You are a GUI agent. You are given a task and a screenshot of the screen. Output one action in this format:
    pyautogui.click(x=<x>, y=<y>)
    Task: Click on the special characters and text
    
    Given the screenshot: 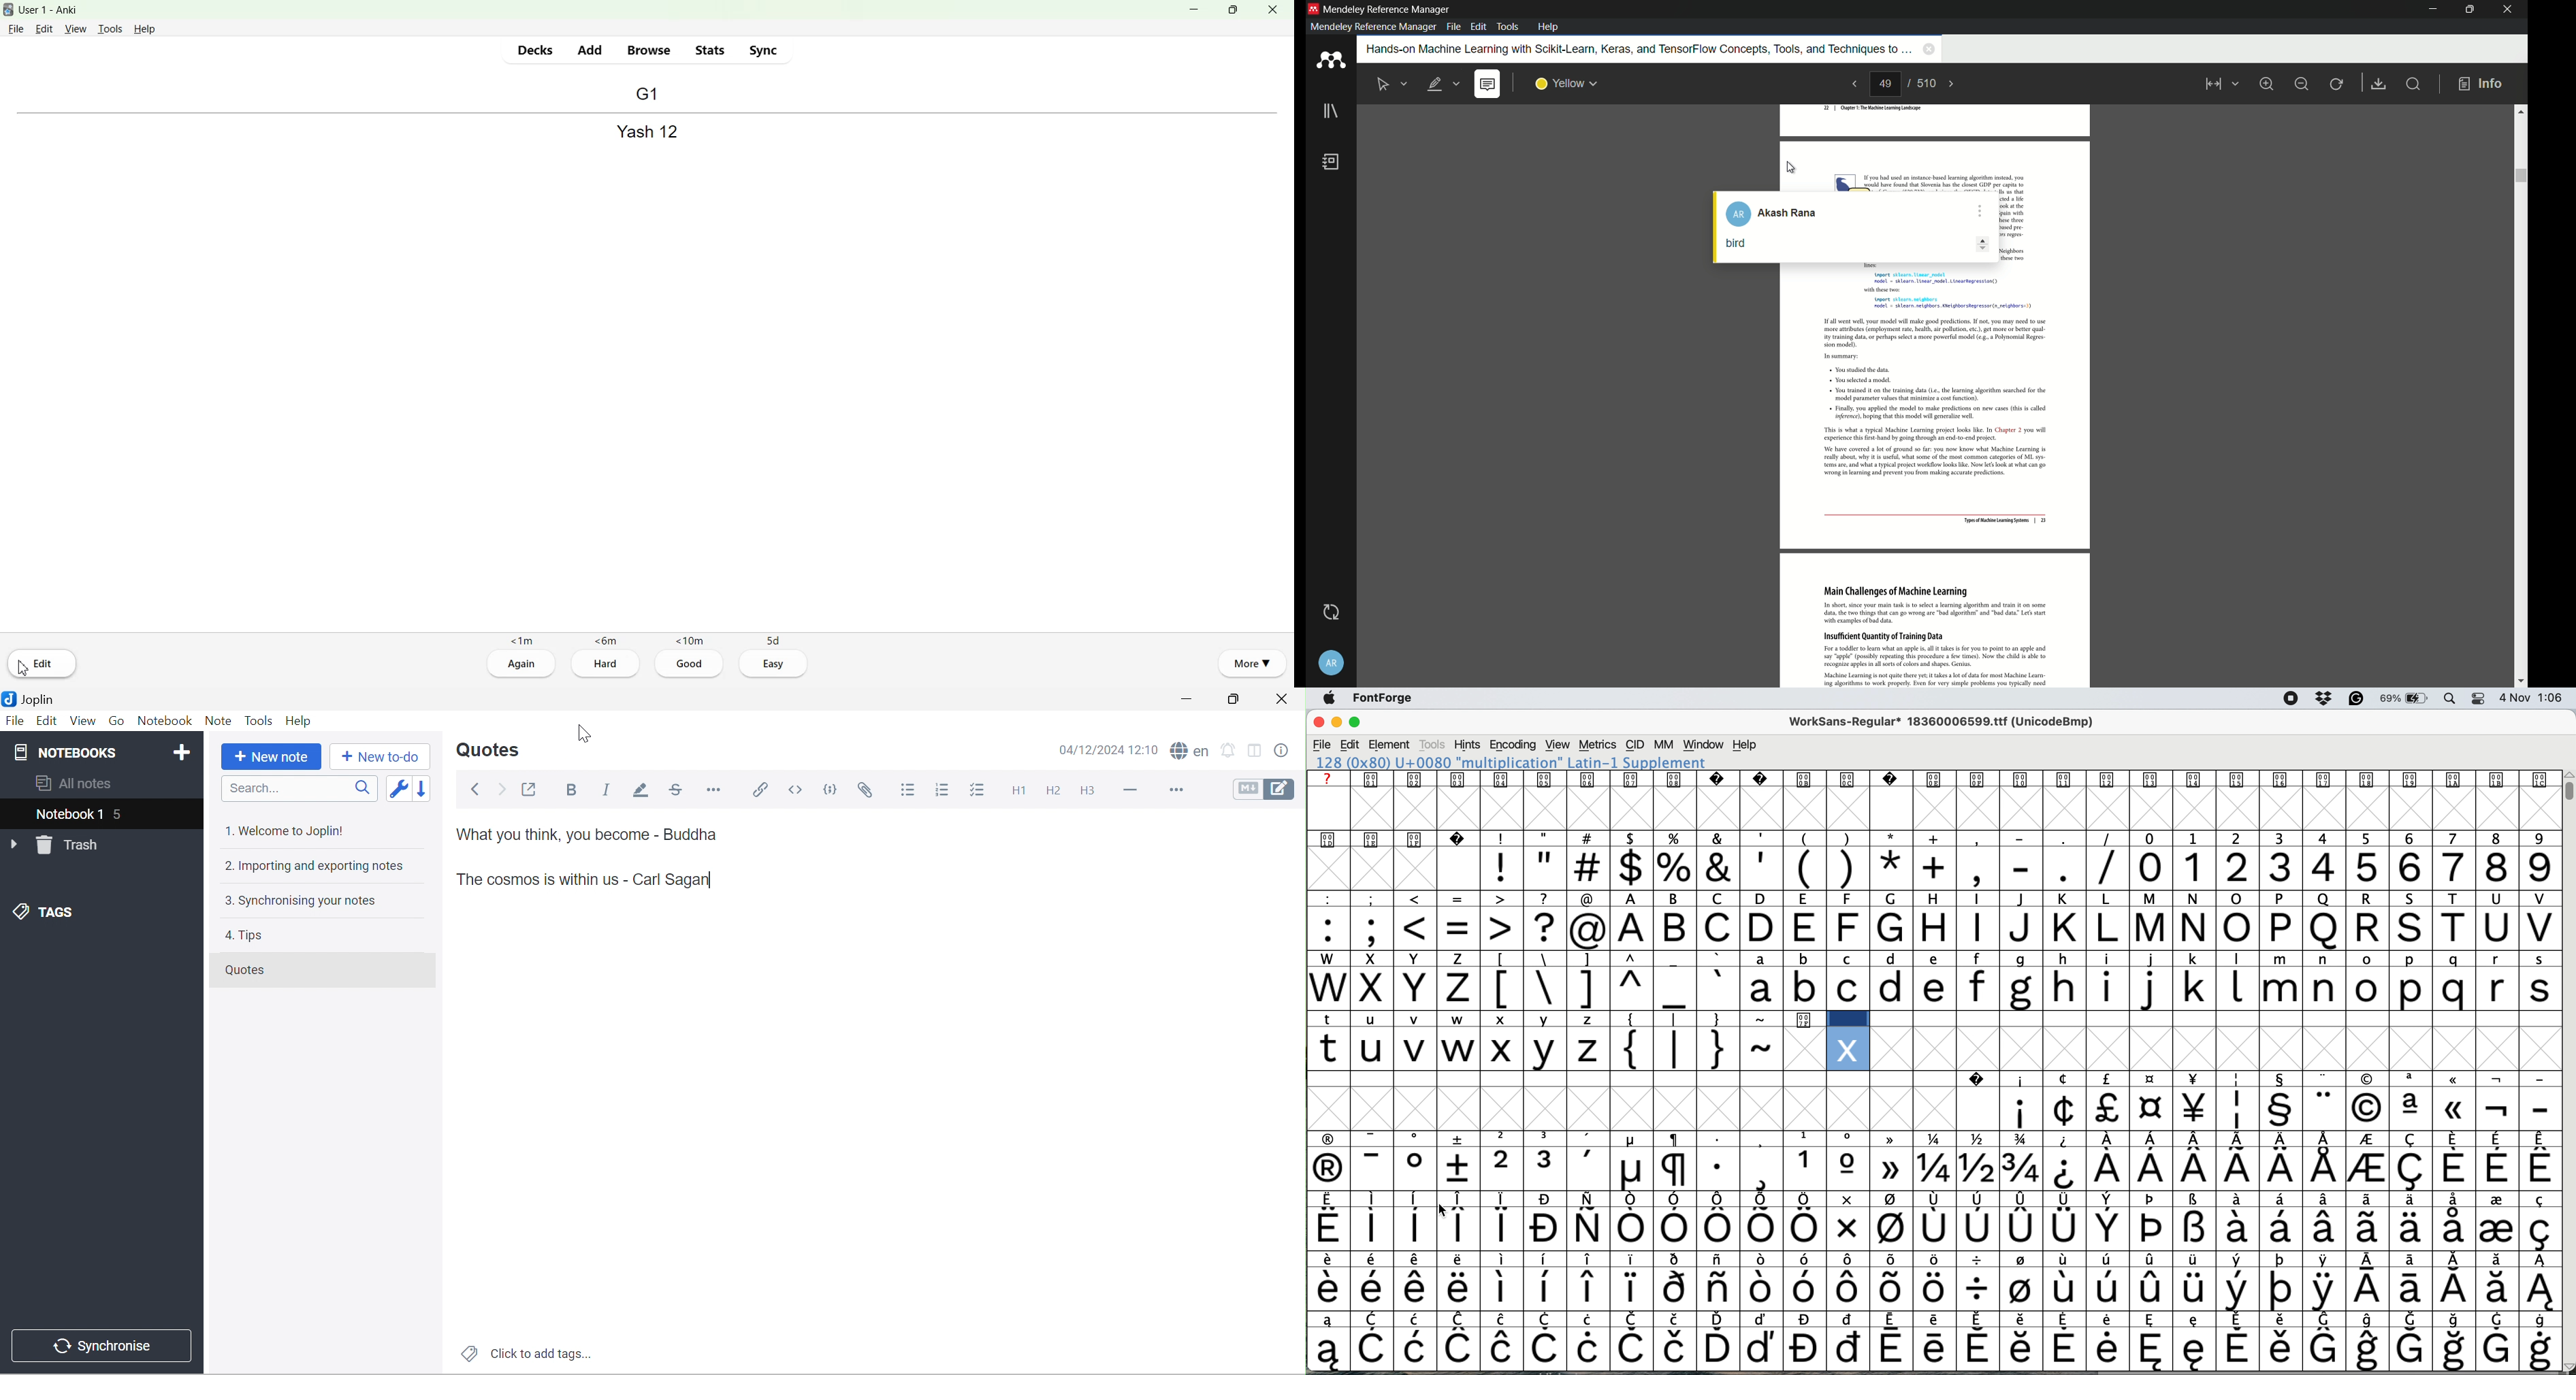 What is the action you would take?
    pyautogui.click(x=1931, y=898)
    